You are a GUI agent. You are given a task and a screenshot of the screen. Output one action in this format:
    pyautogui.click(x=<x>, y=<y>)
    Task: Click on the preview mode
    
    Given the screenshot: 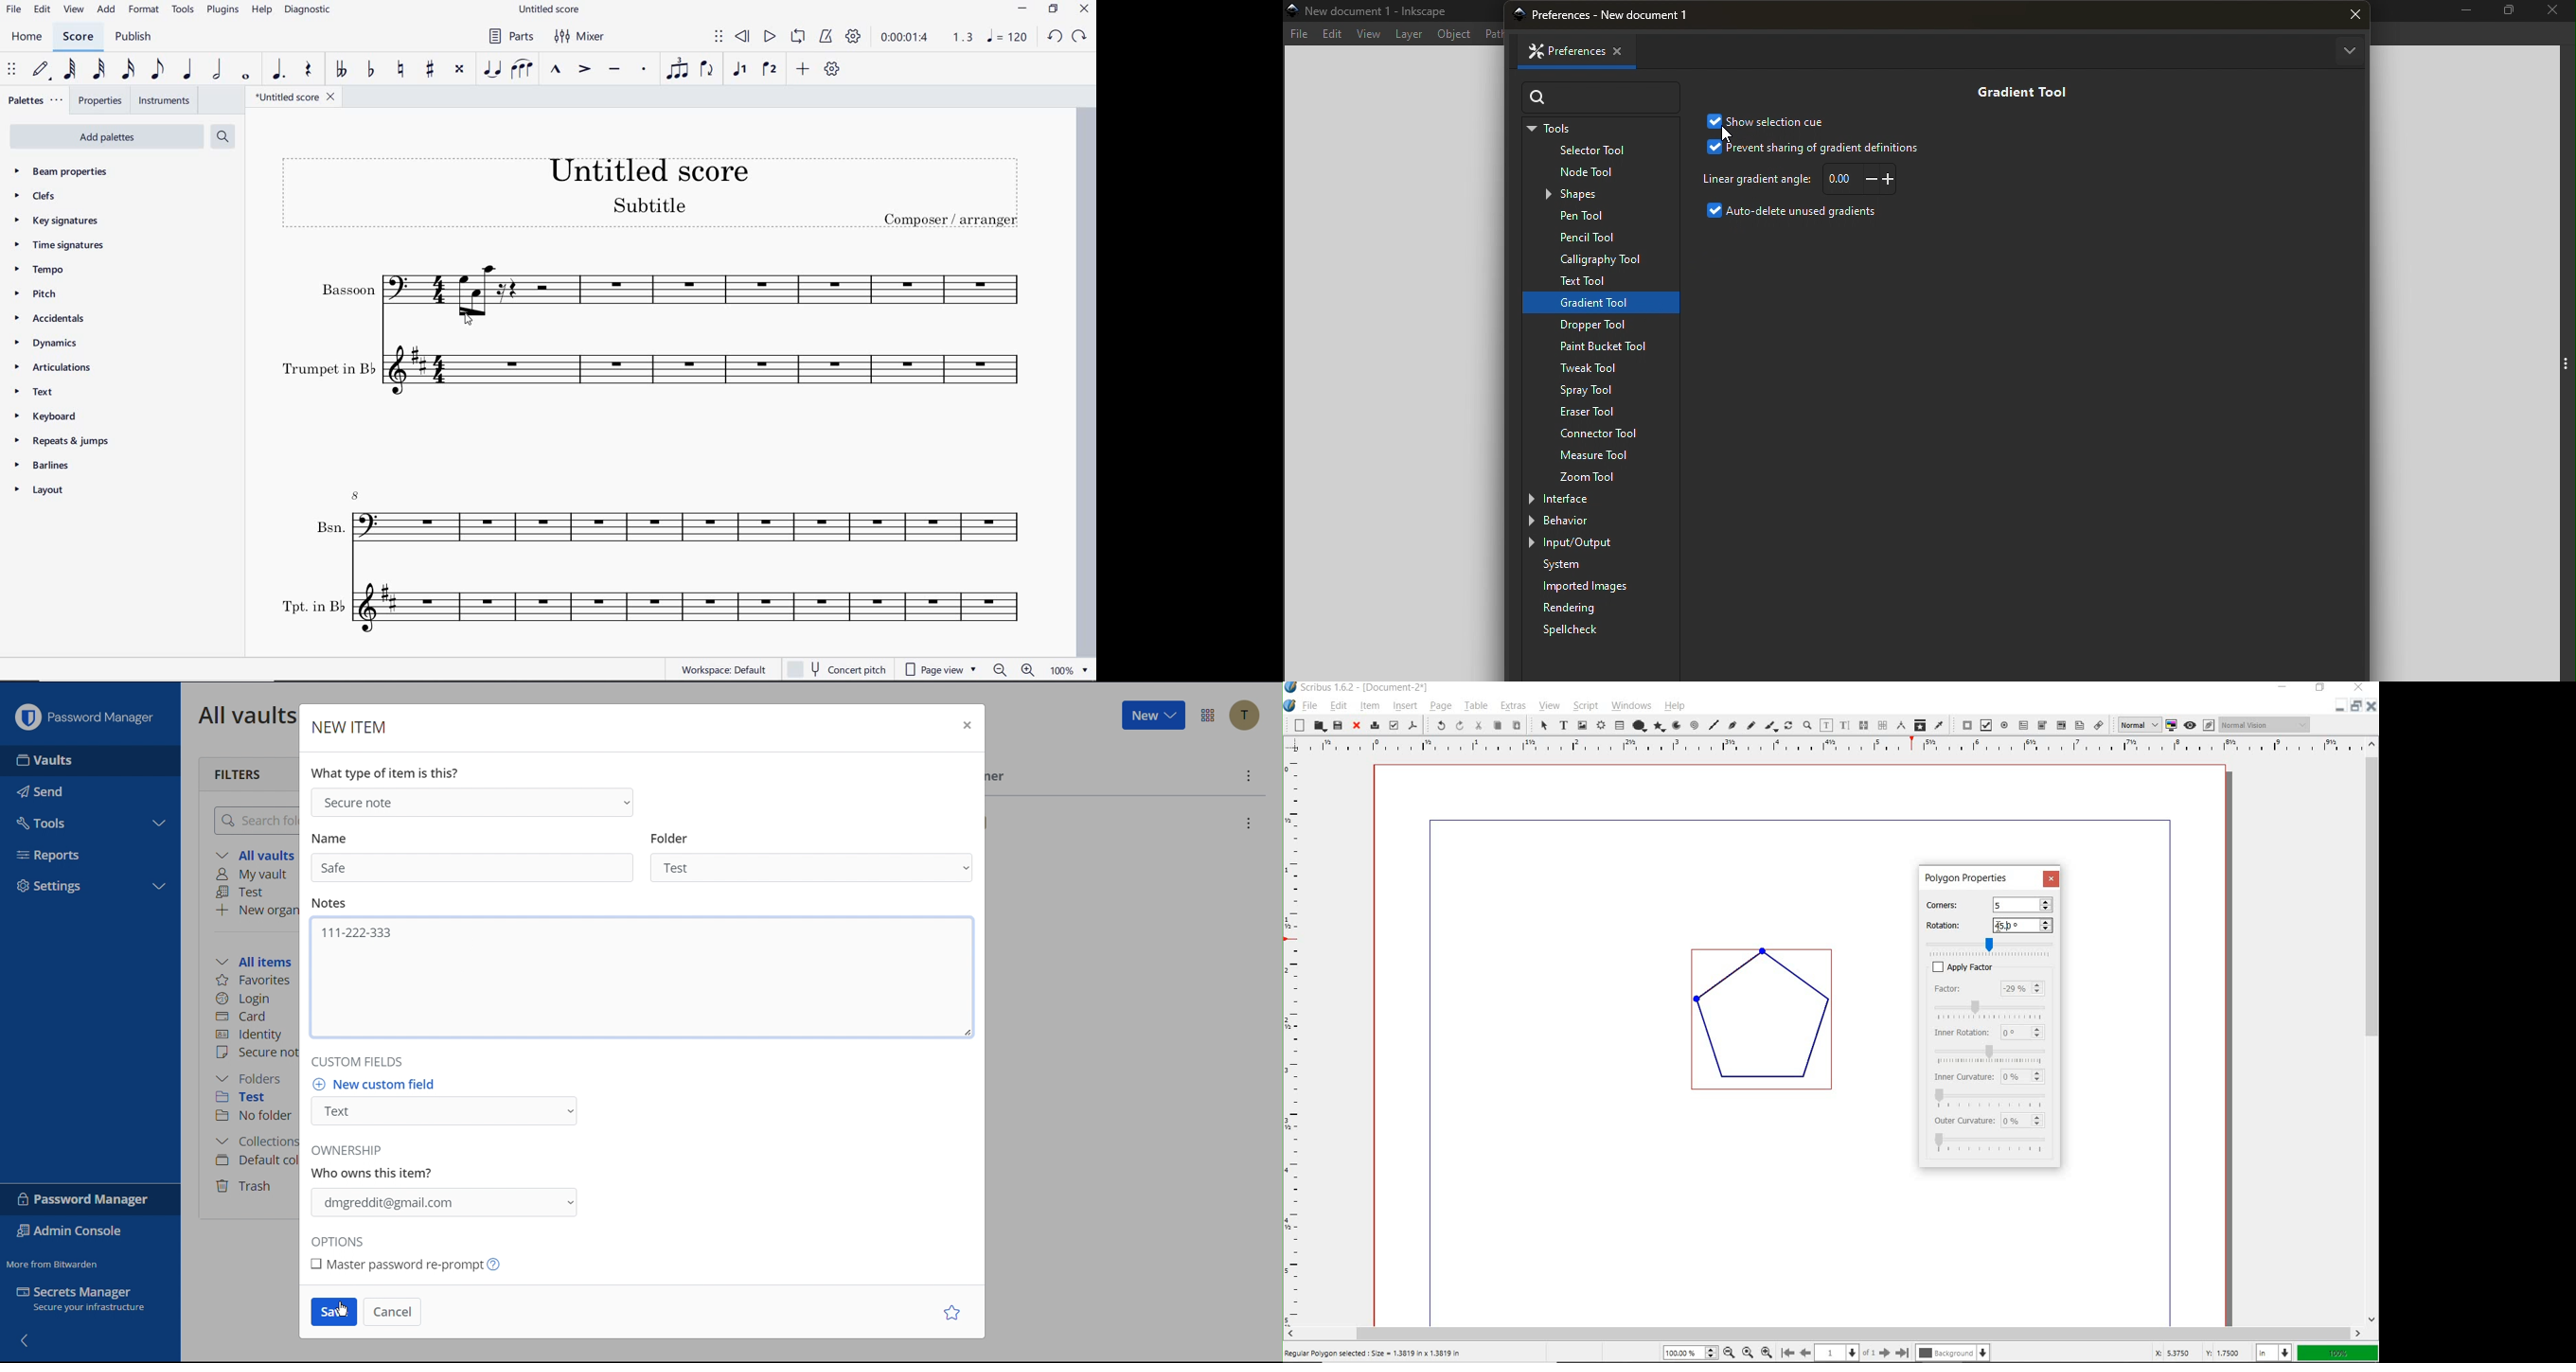 What is the action you would take?
    pyautogui.click(x=2199, y=725)
    